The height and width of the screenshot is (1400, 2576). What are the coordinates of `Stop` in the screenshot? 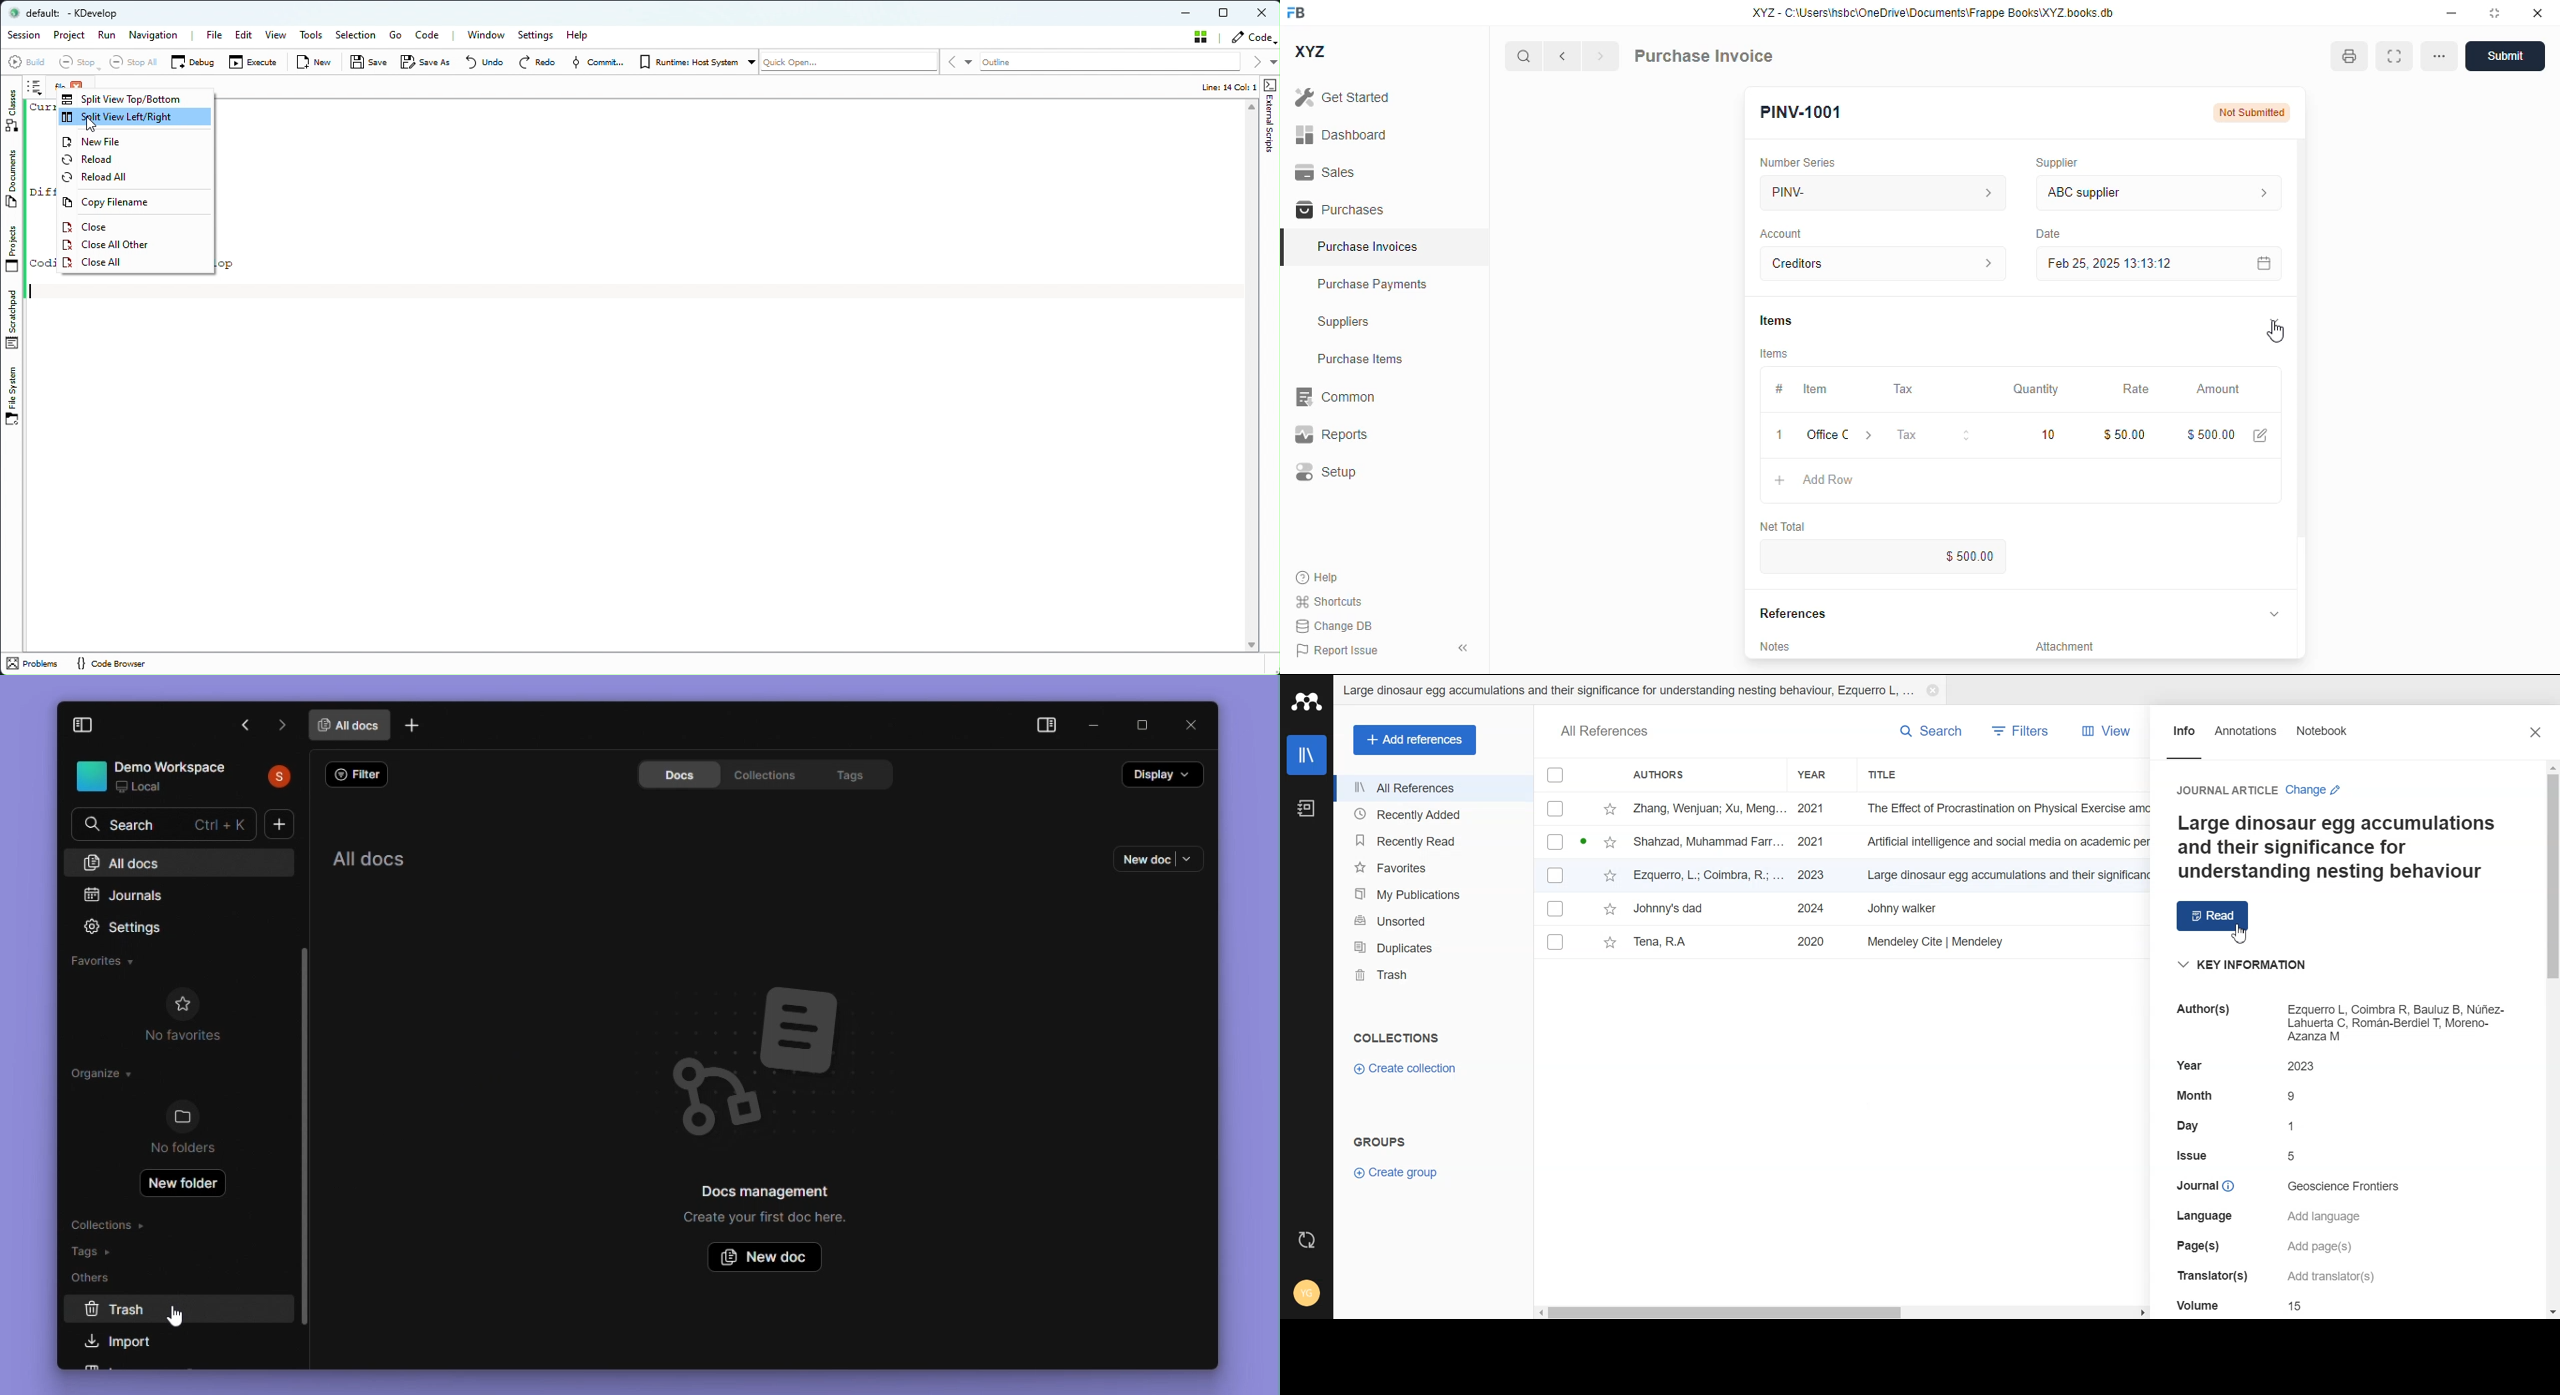 It's located at (78, 64).